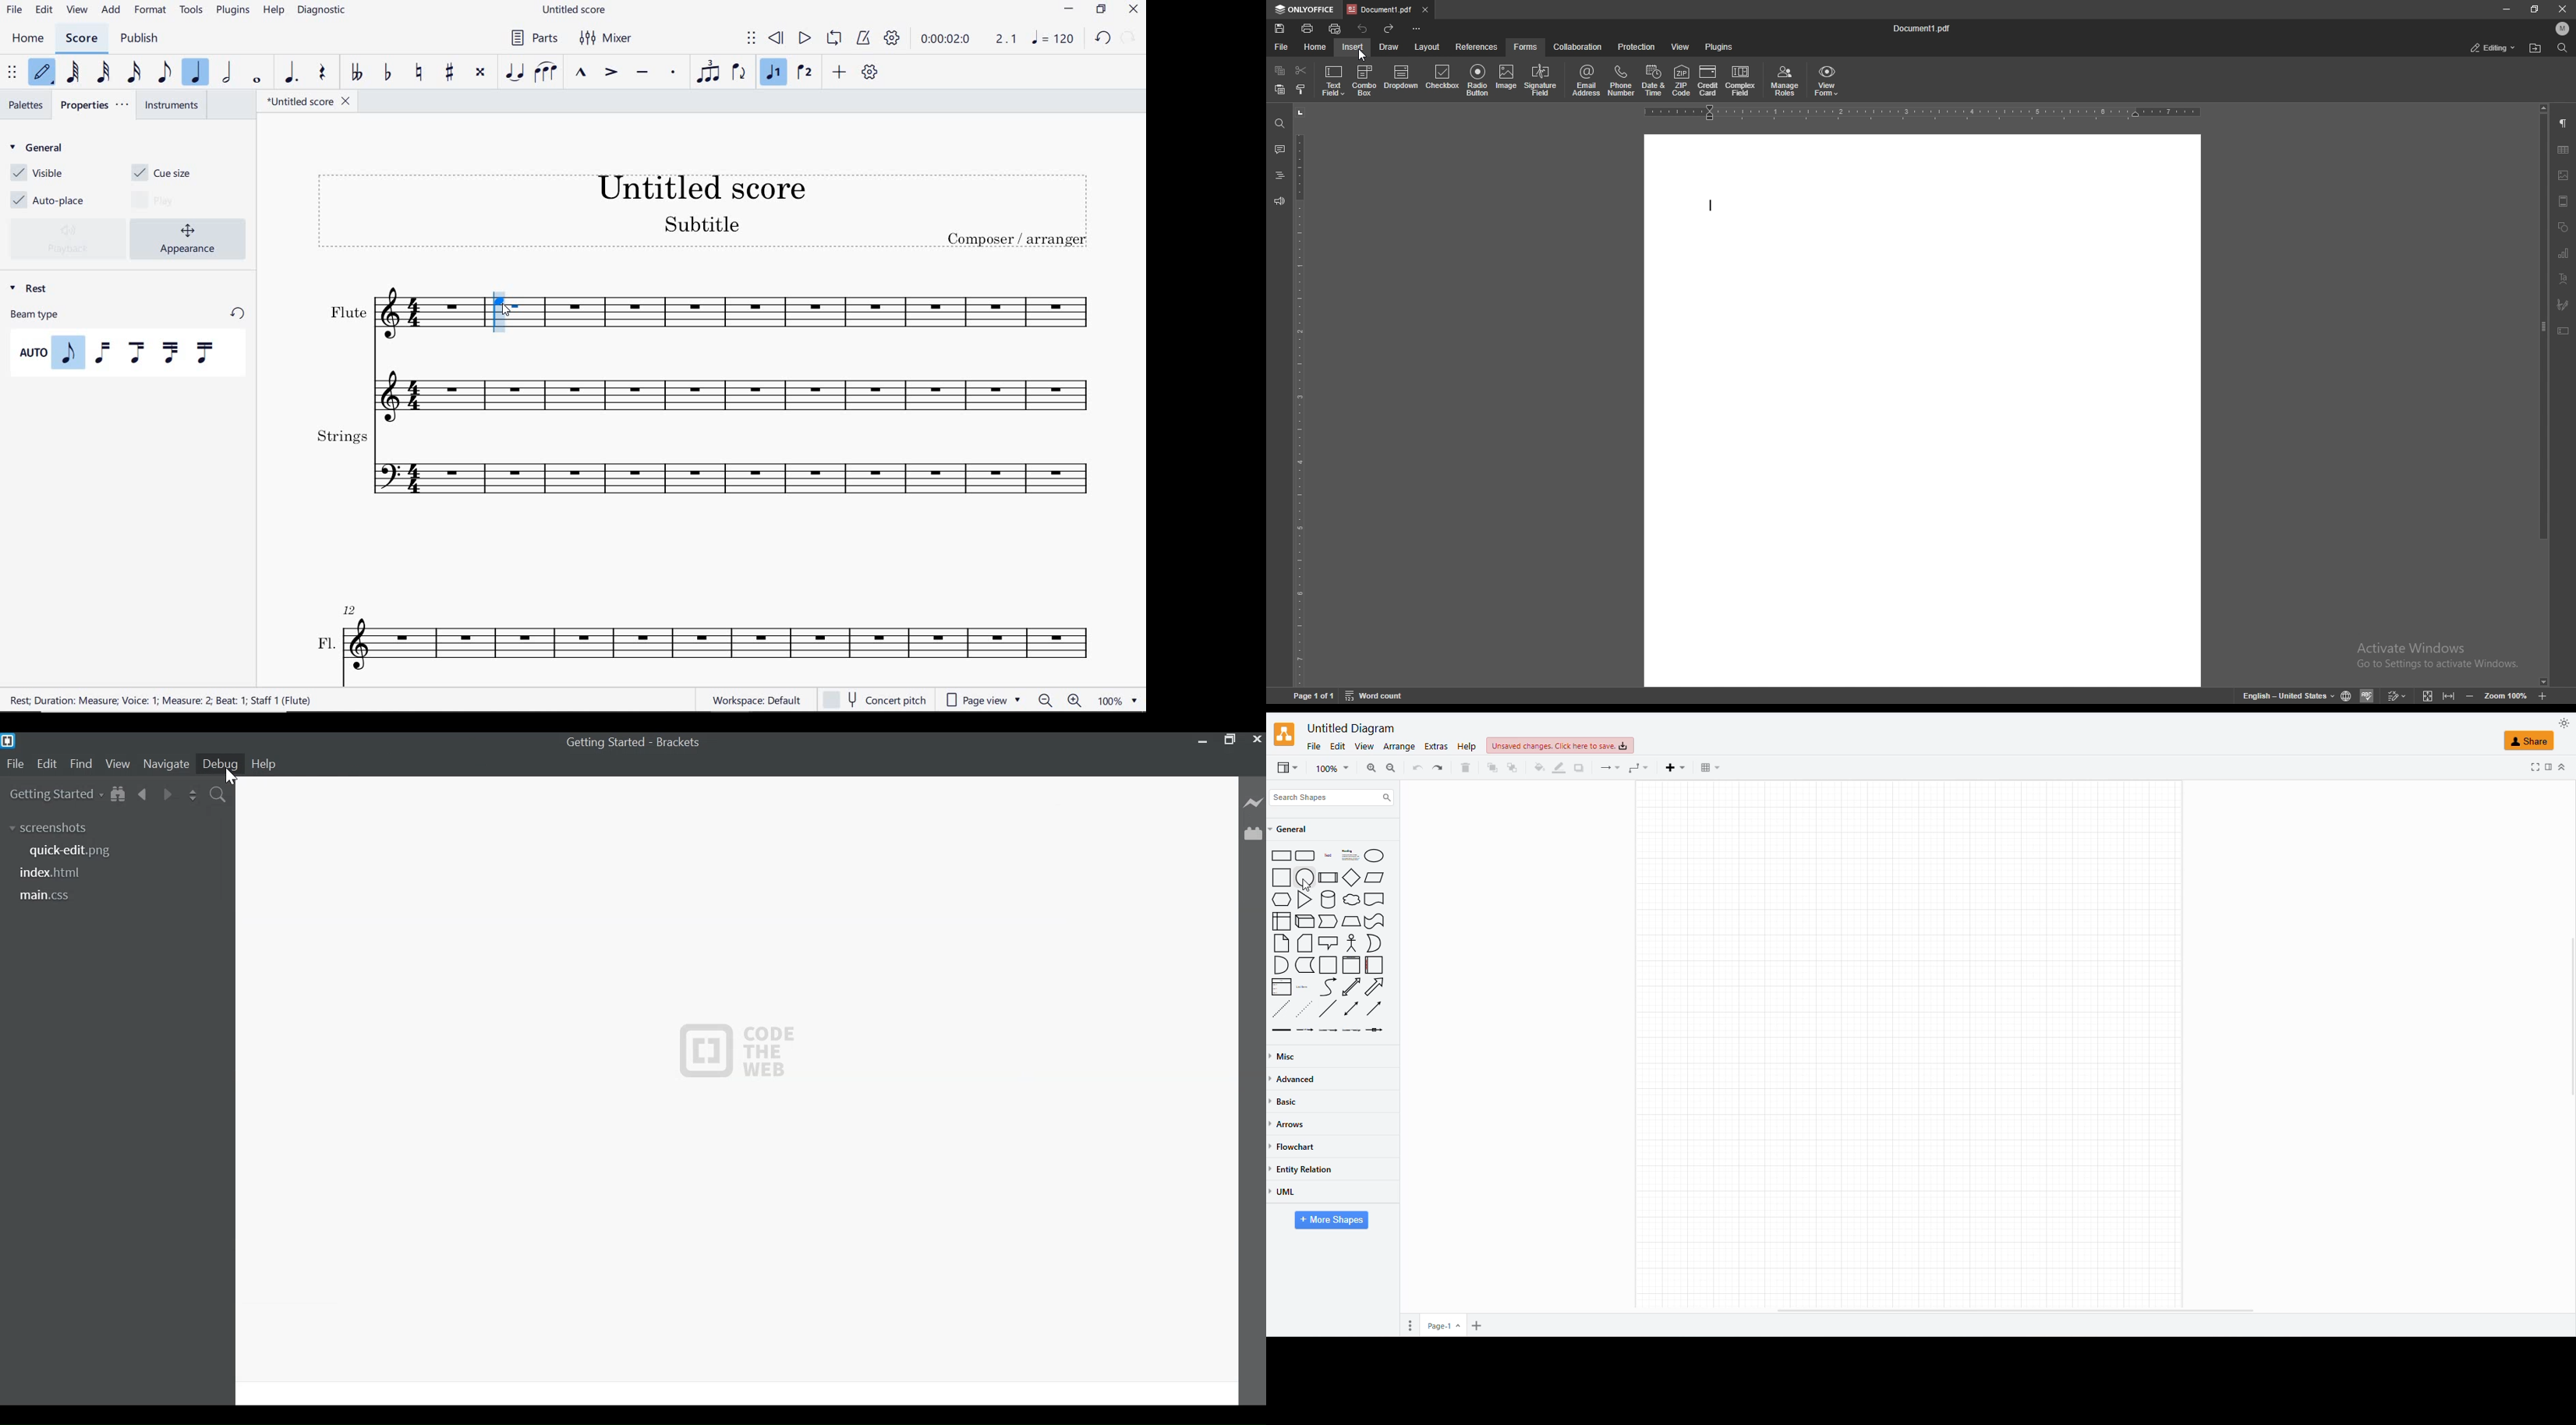 The image size is (2576, 1428). I want to click on undo, so click(1102, 37).